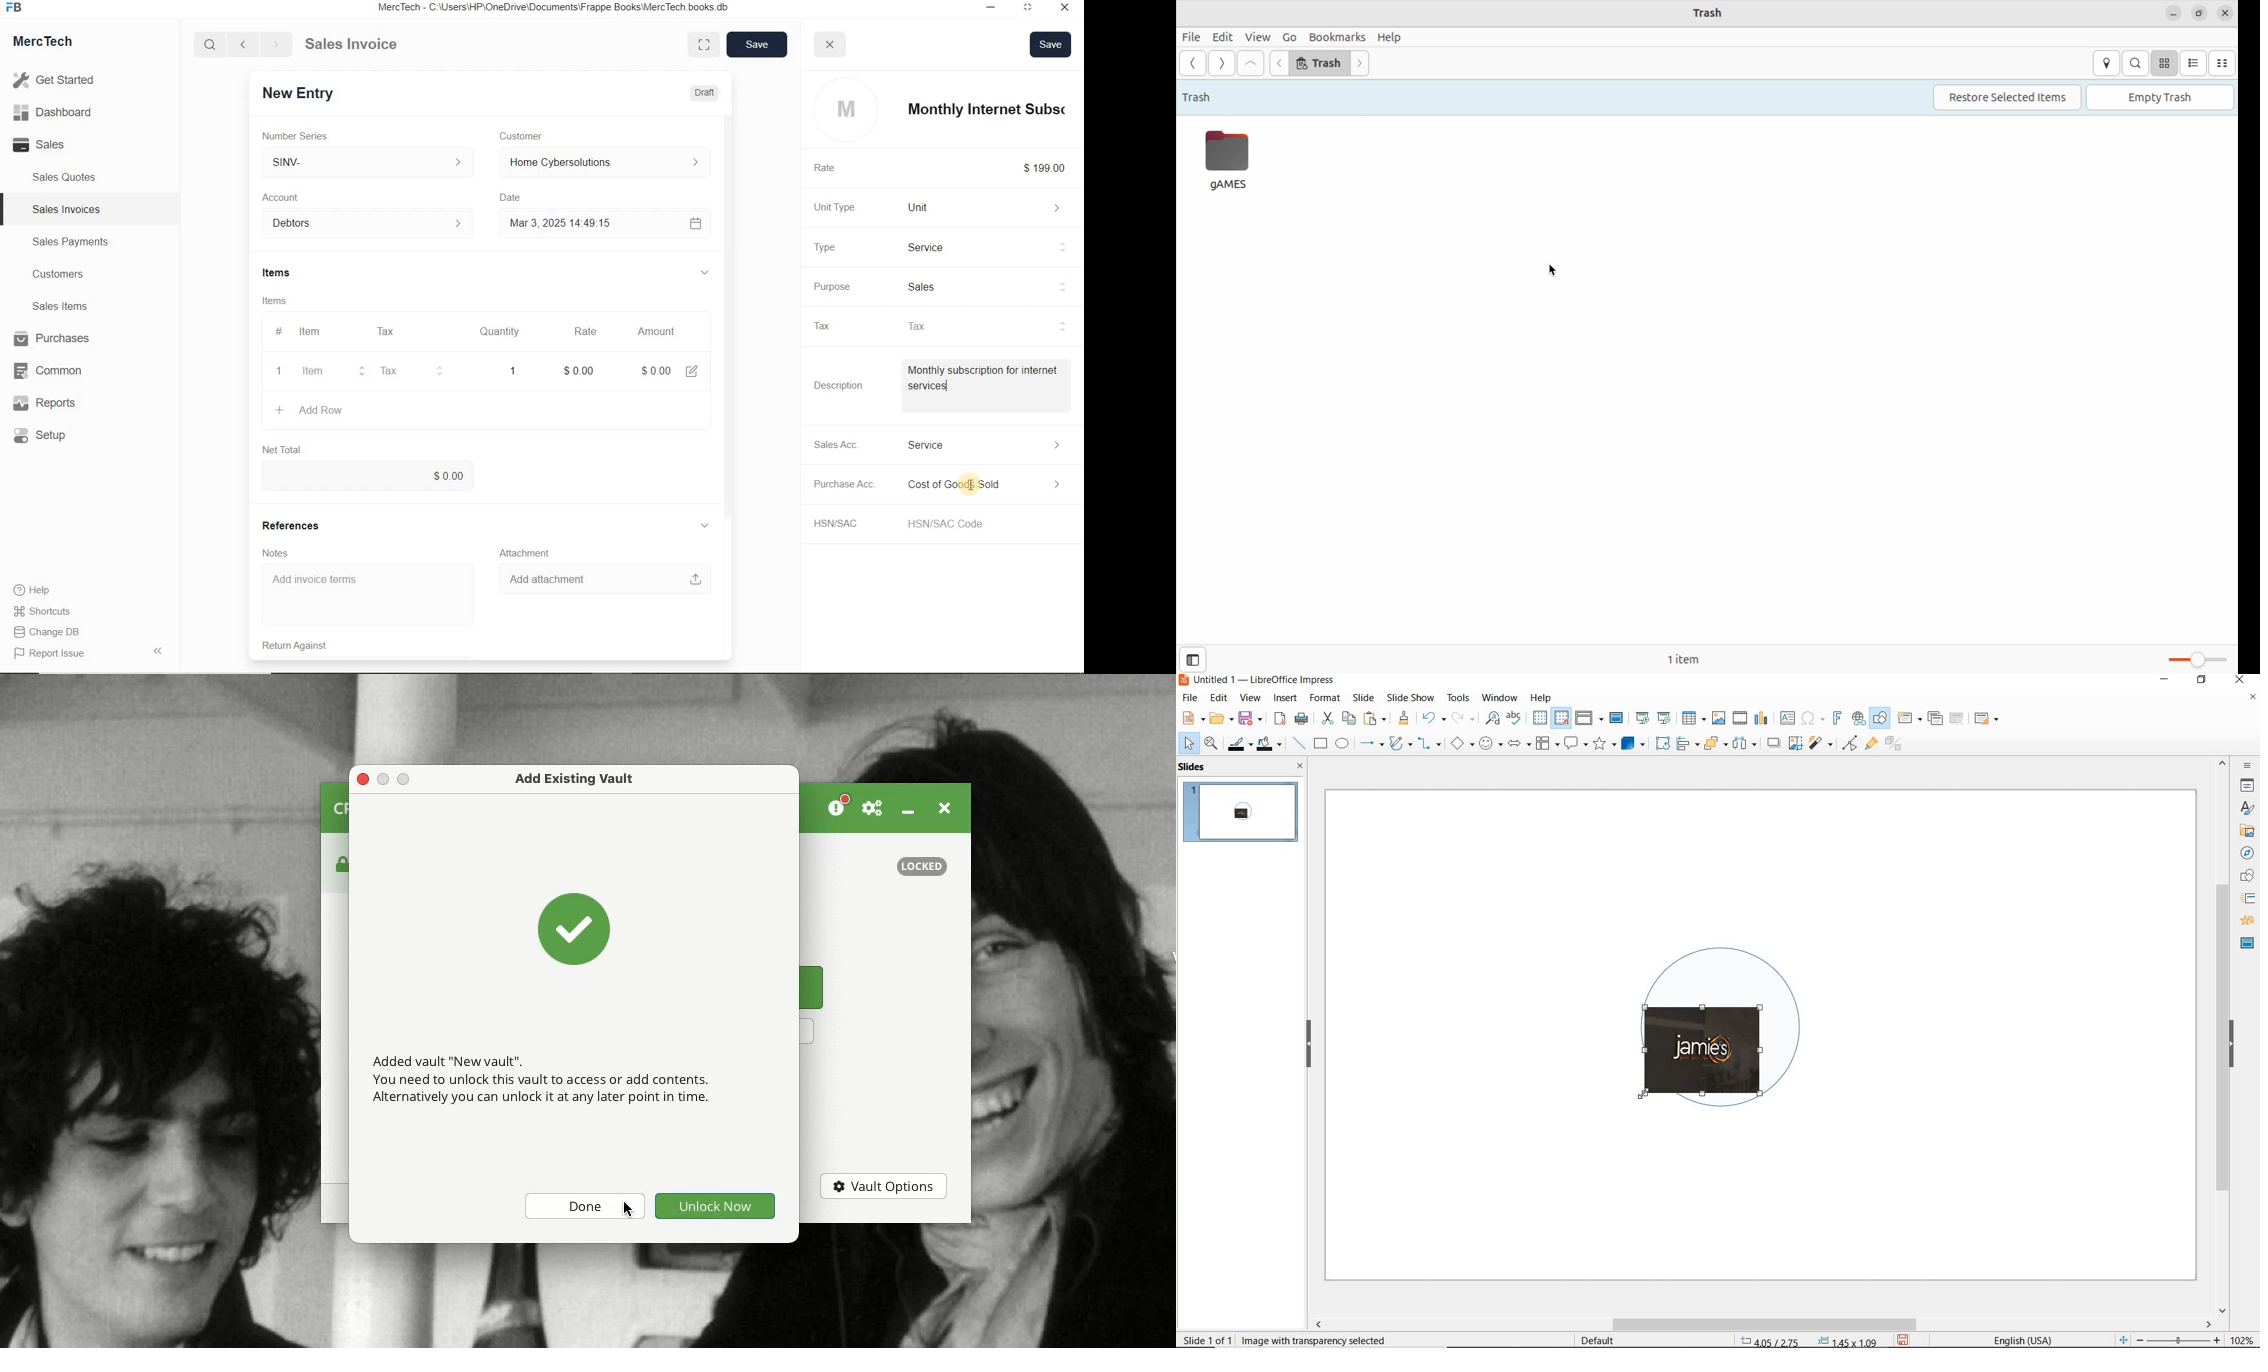 The image size is (2268, 1372). Describe the element at coordinates (2166, 681) in the screenshot. I see `minimize` at that location.